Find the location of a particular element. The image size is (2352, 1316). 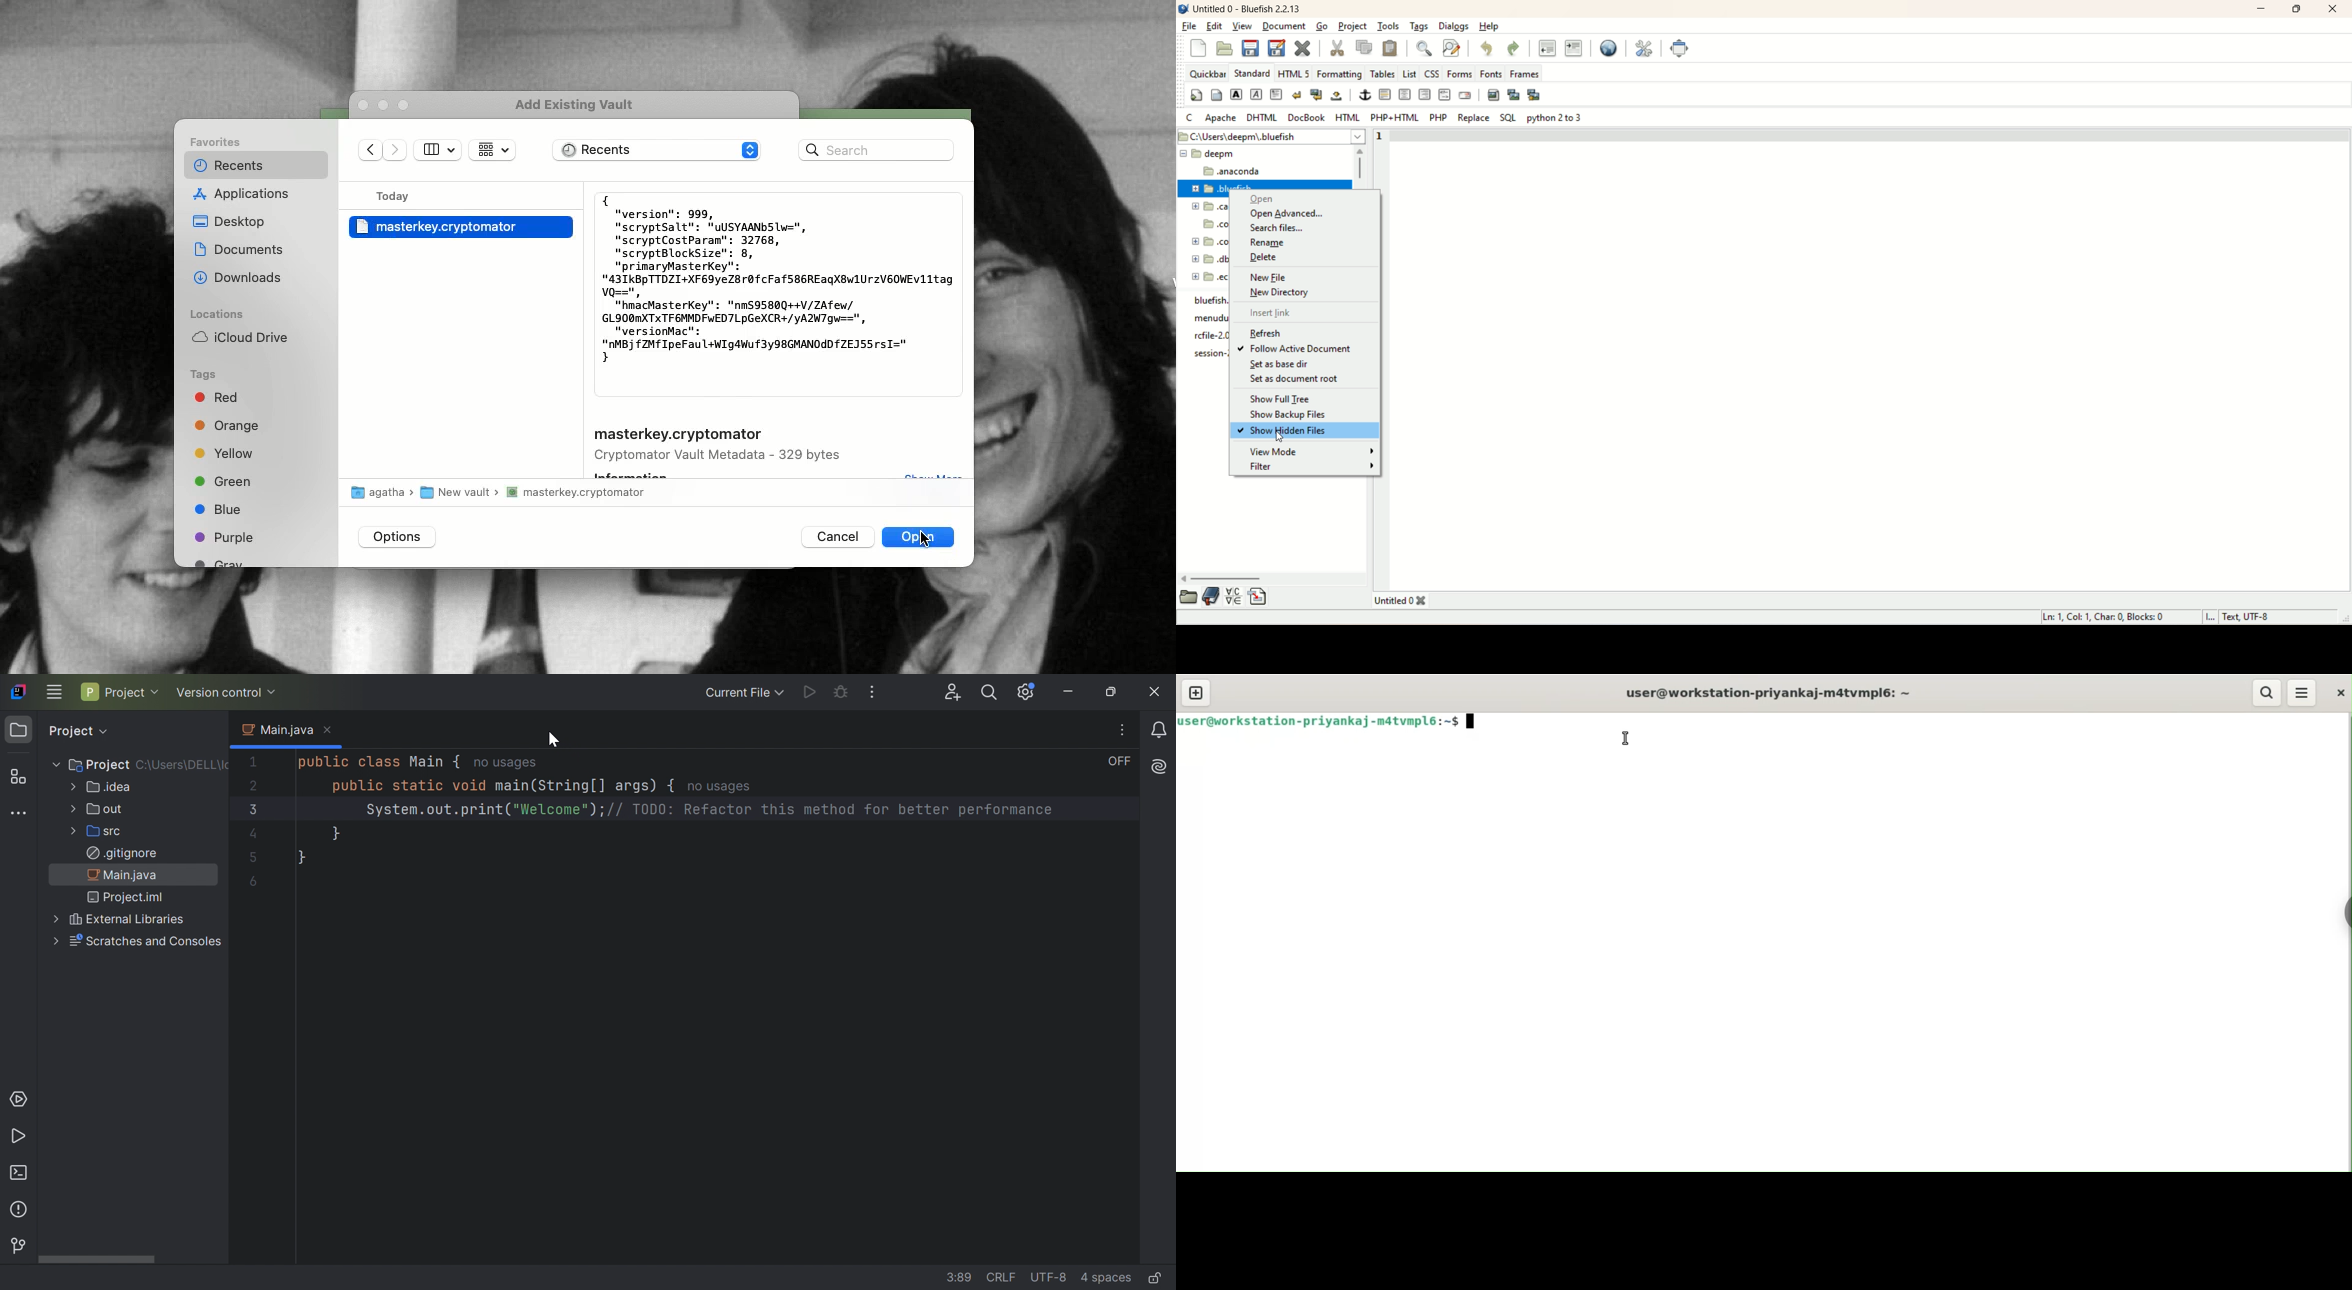

Main.java is located at coordinates (276, 730).